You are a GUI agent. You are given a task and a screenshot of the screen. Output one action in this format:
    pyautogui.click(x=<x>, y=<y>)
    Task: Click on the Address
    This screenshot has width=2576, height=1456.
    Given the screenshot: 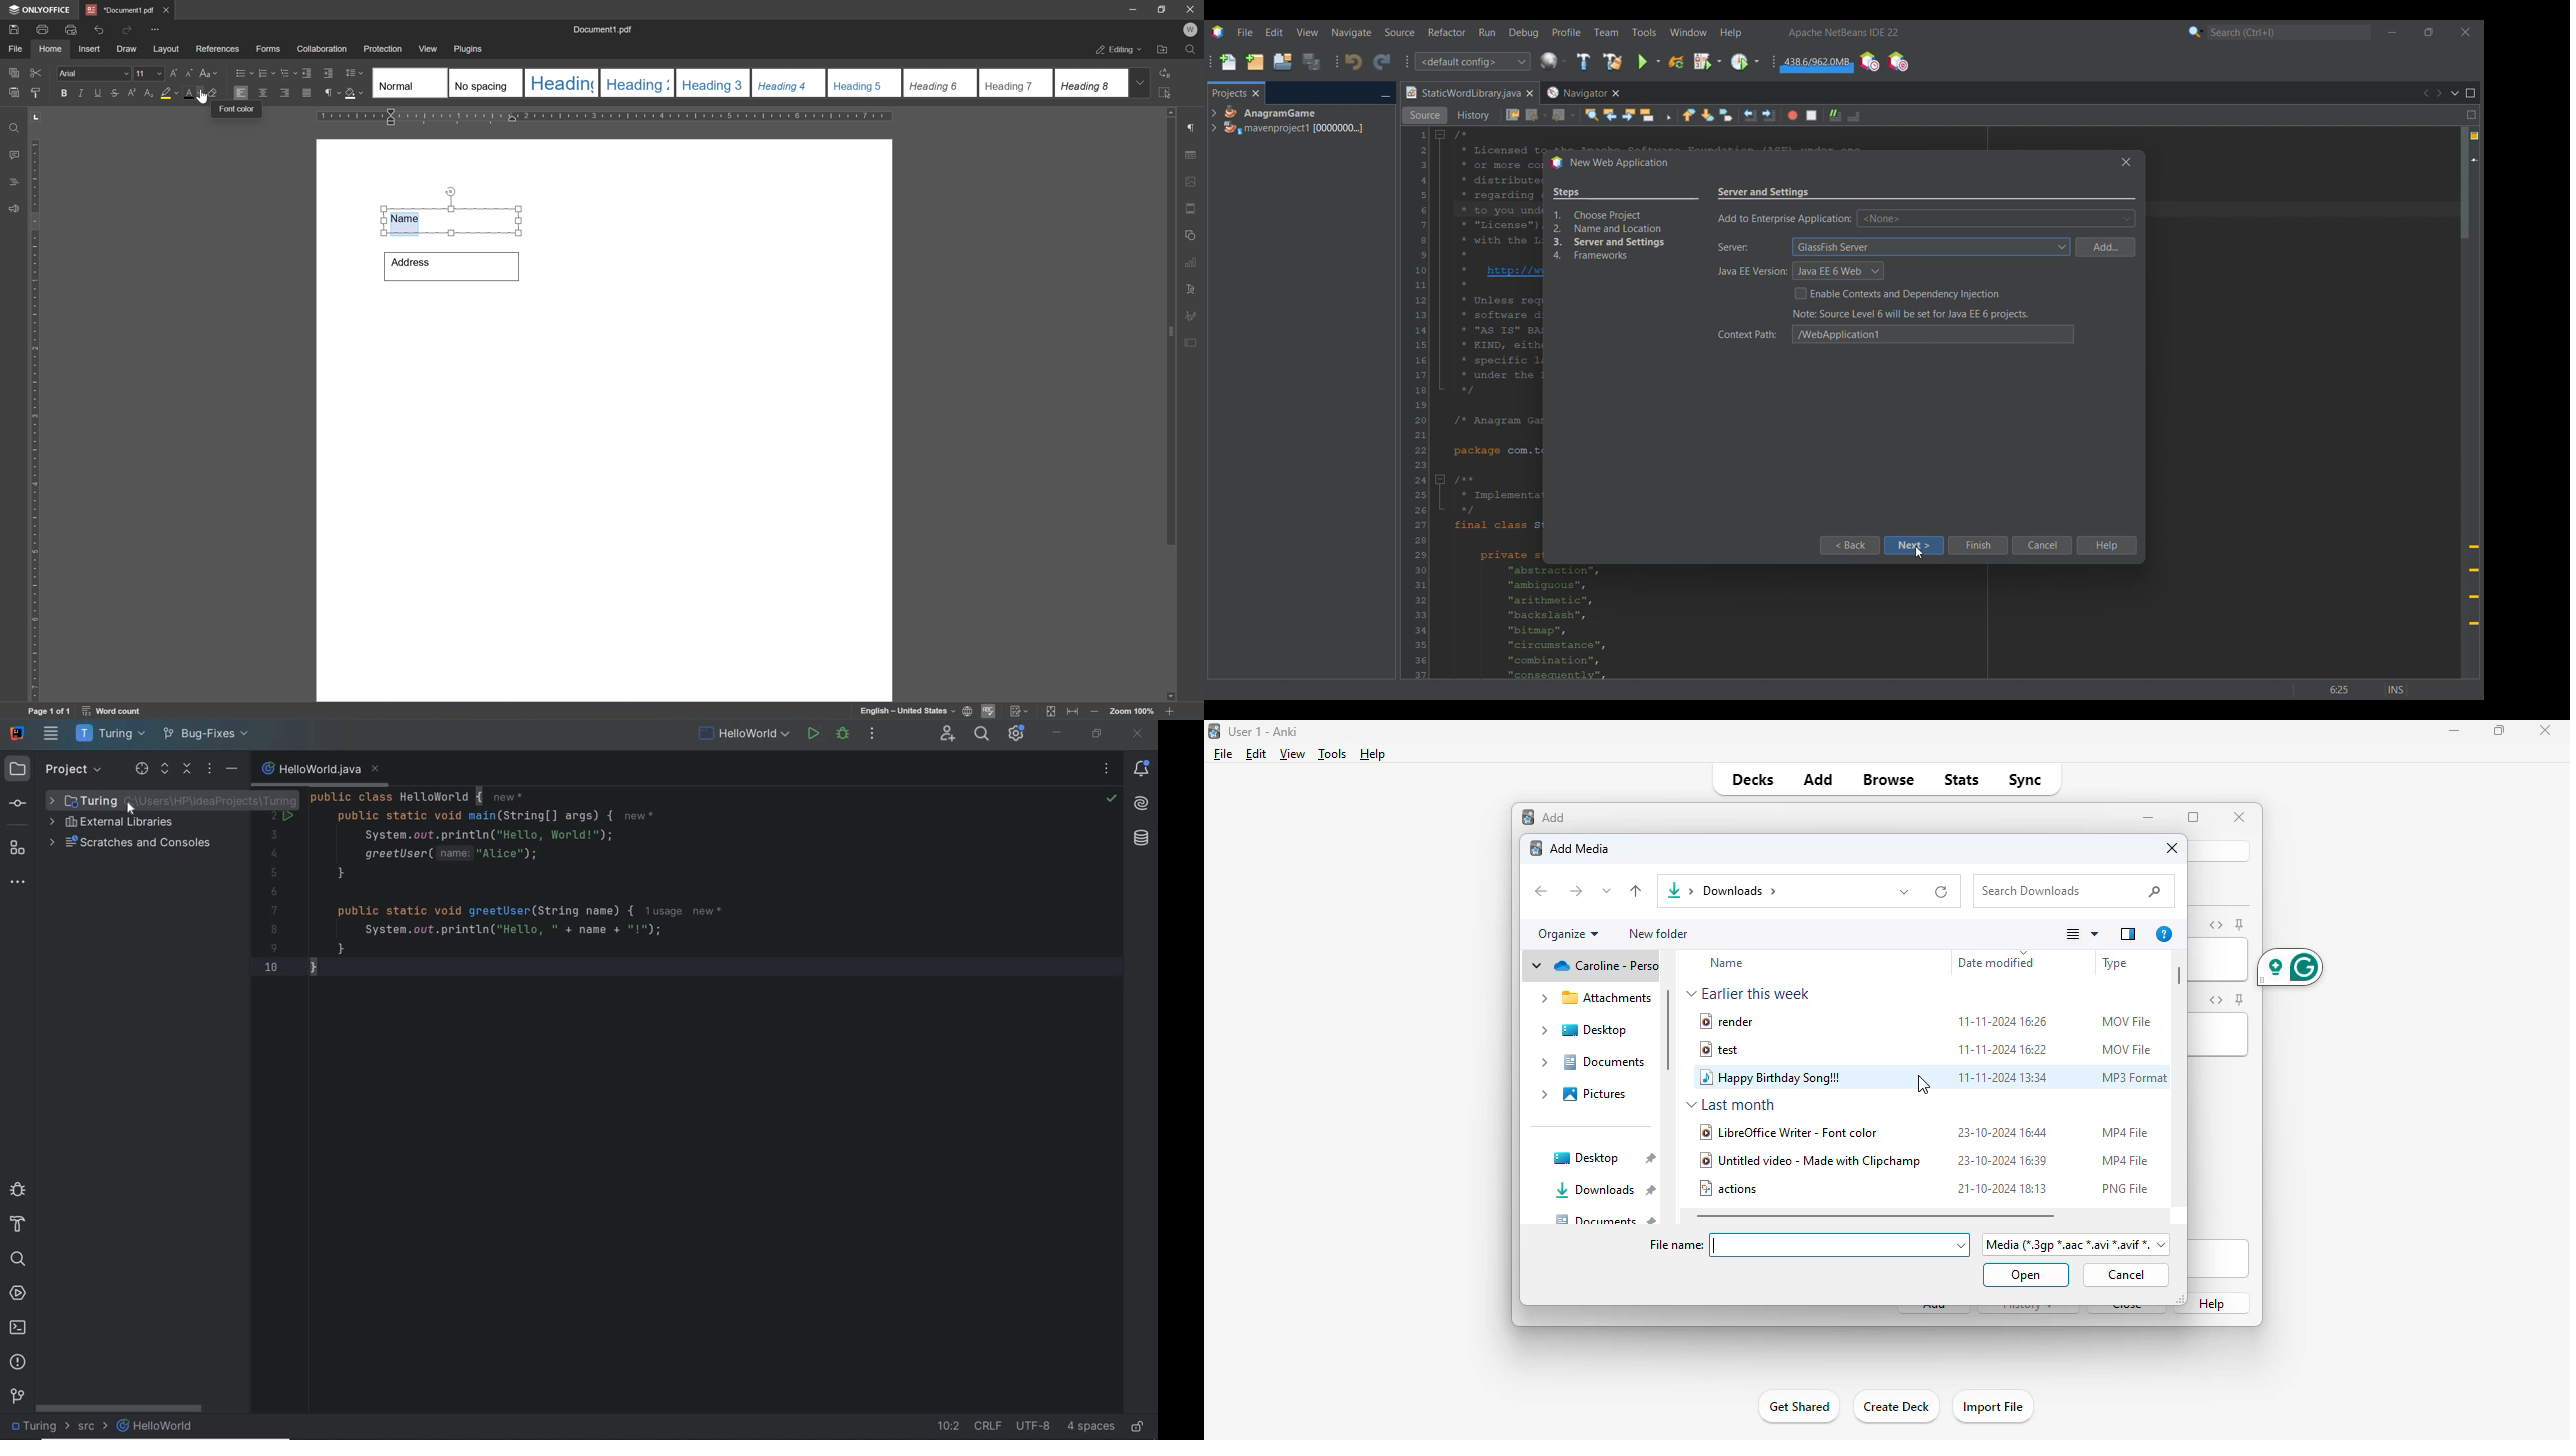 What is the action you would take?
    pyautogui.click(x=450, y=266)
    